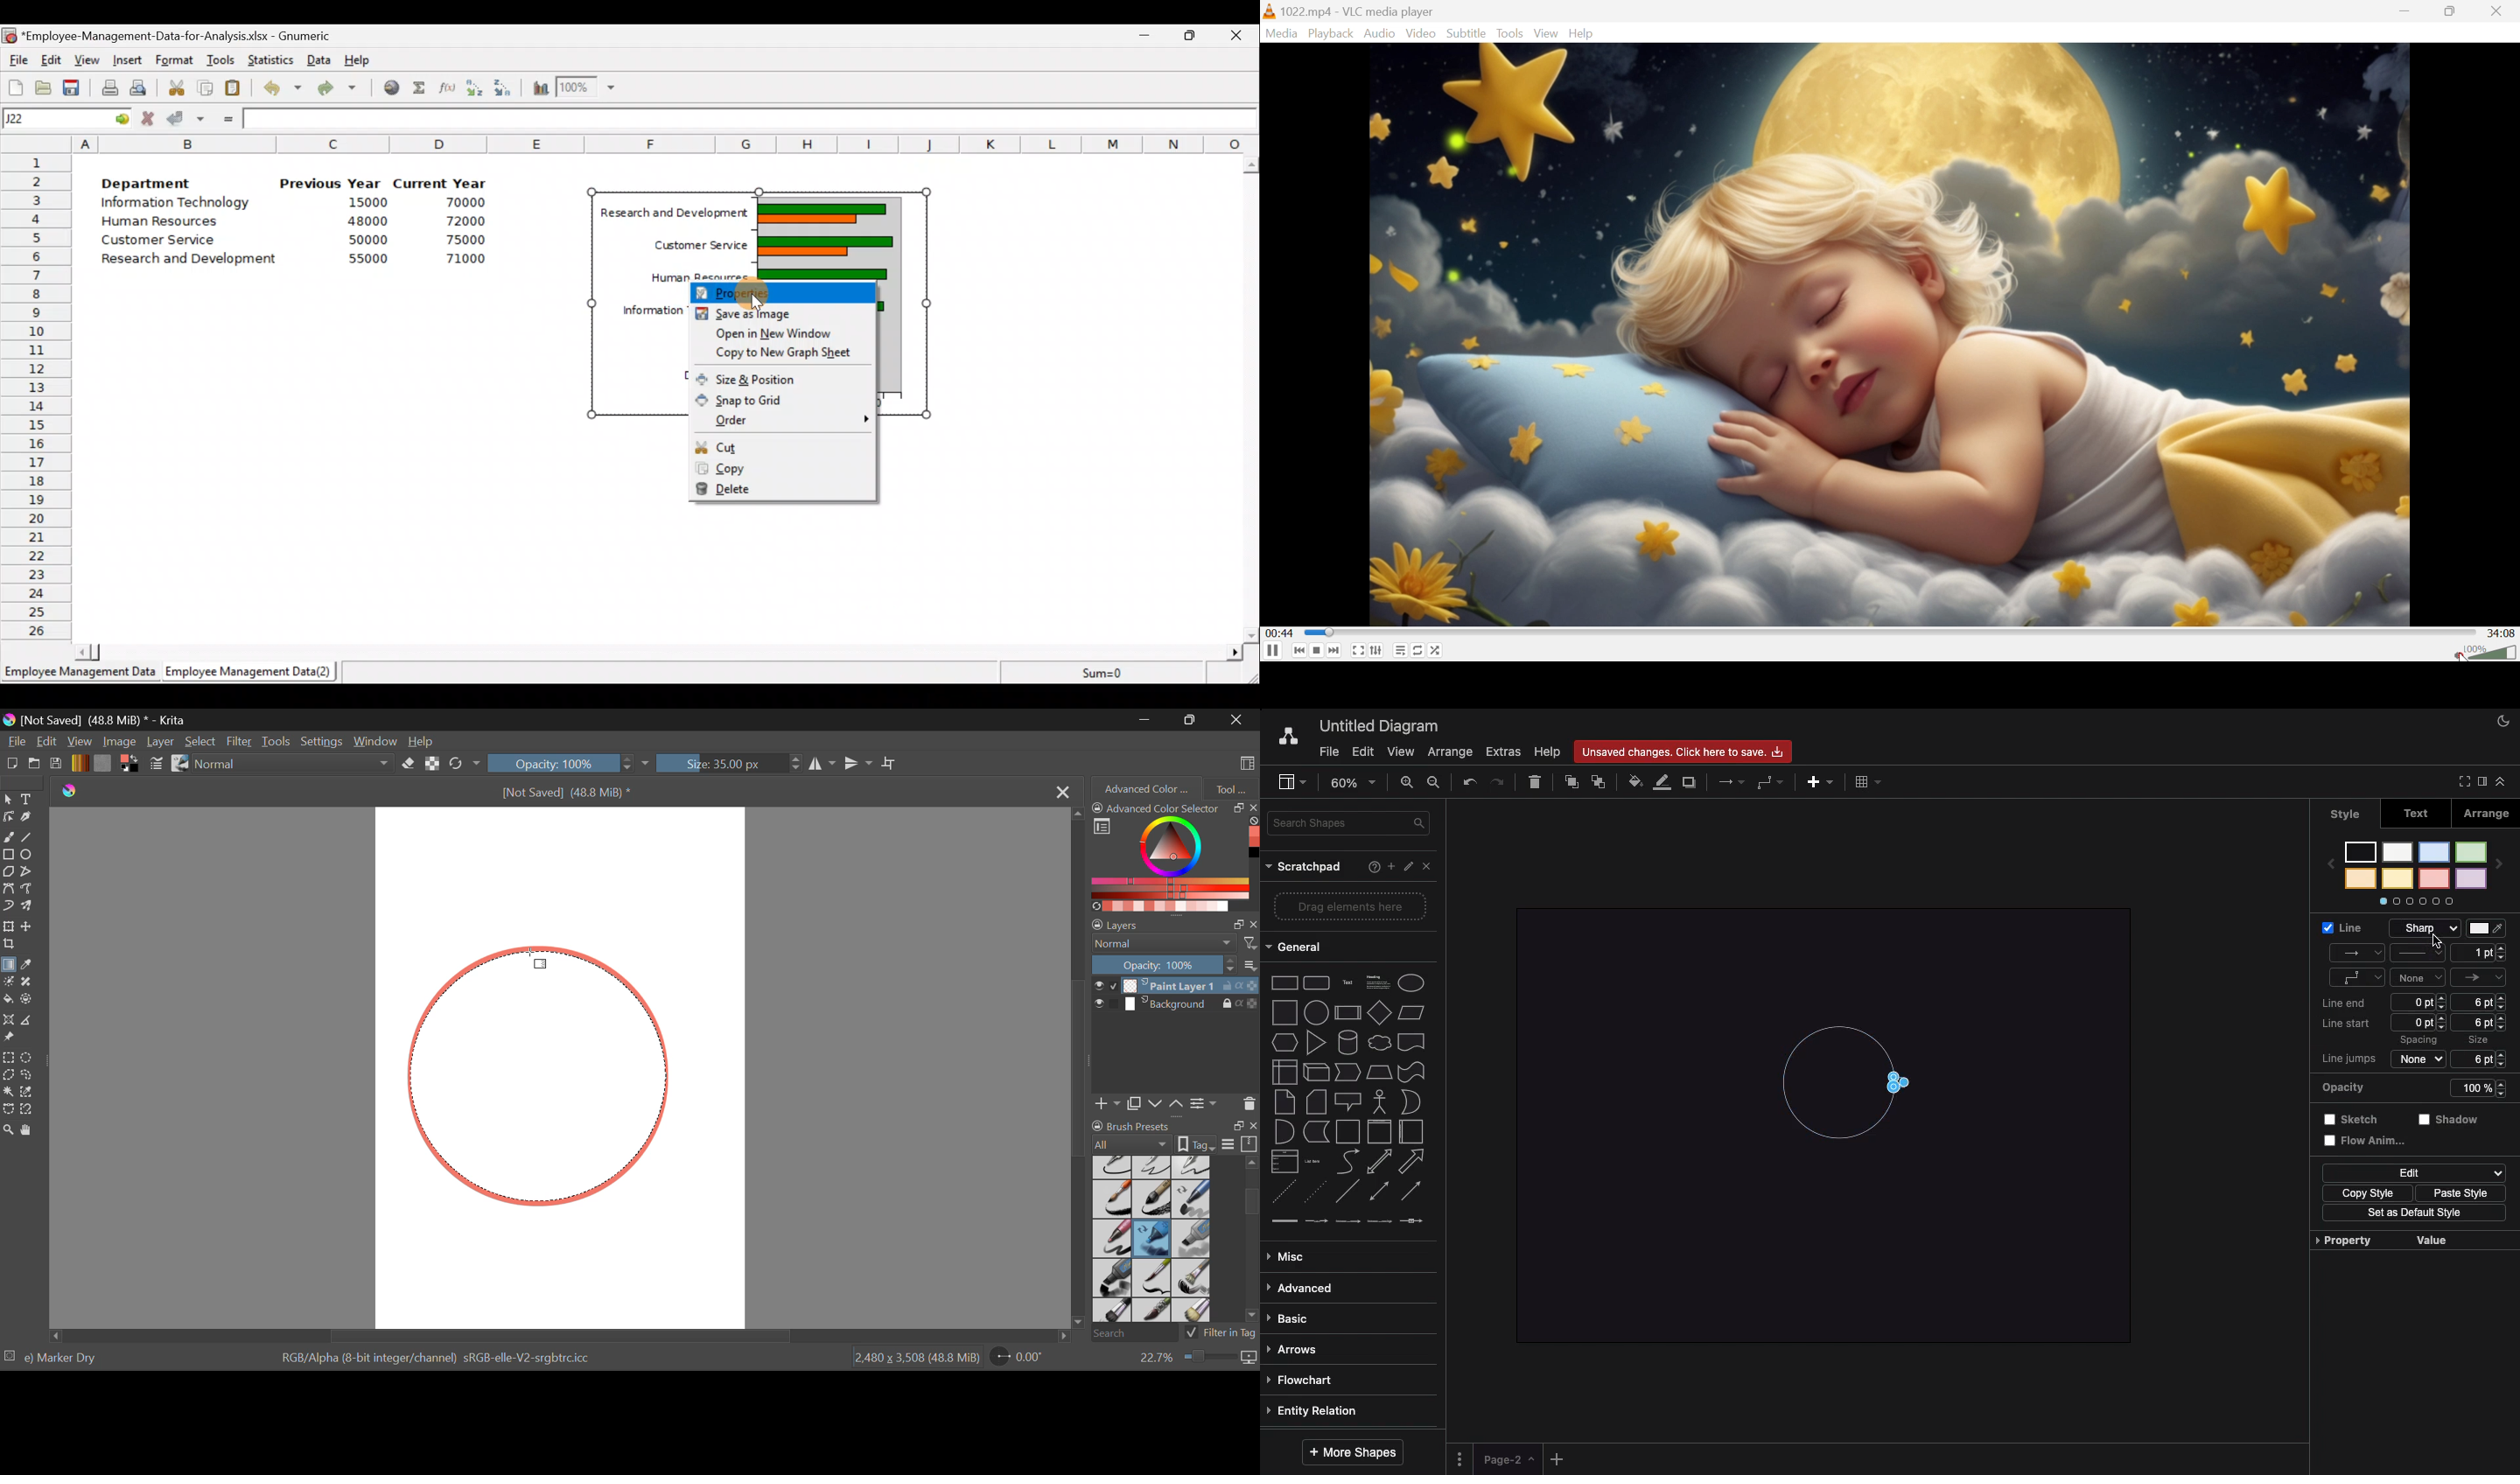 The image size is (2520, 1484). What do you see at coordinates (584, 89) in the screenshot?
I see `Zoom` at bounding box center [584, 89].